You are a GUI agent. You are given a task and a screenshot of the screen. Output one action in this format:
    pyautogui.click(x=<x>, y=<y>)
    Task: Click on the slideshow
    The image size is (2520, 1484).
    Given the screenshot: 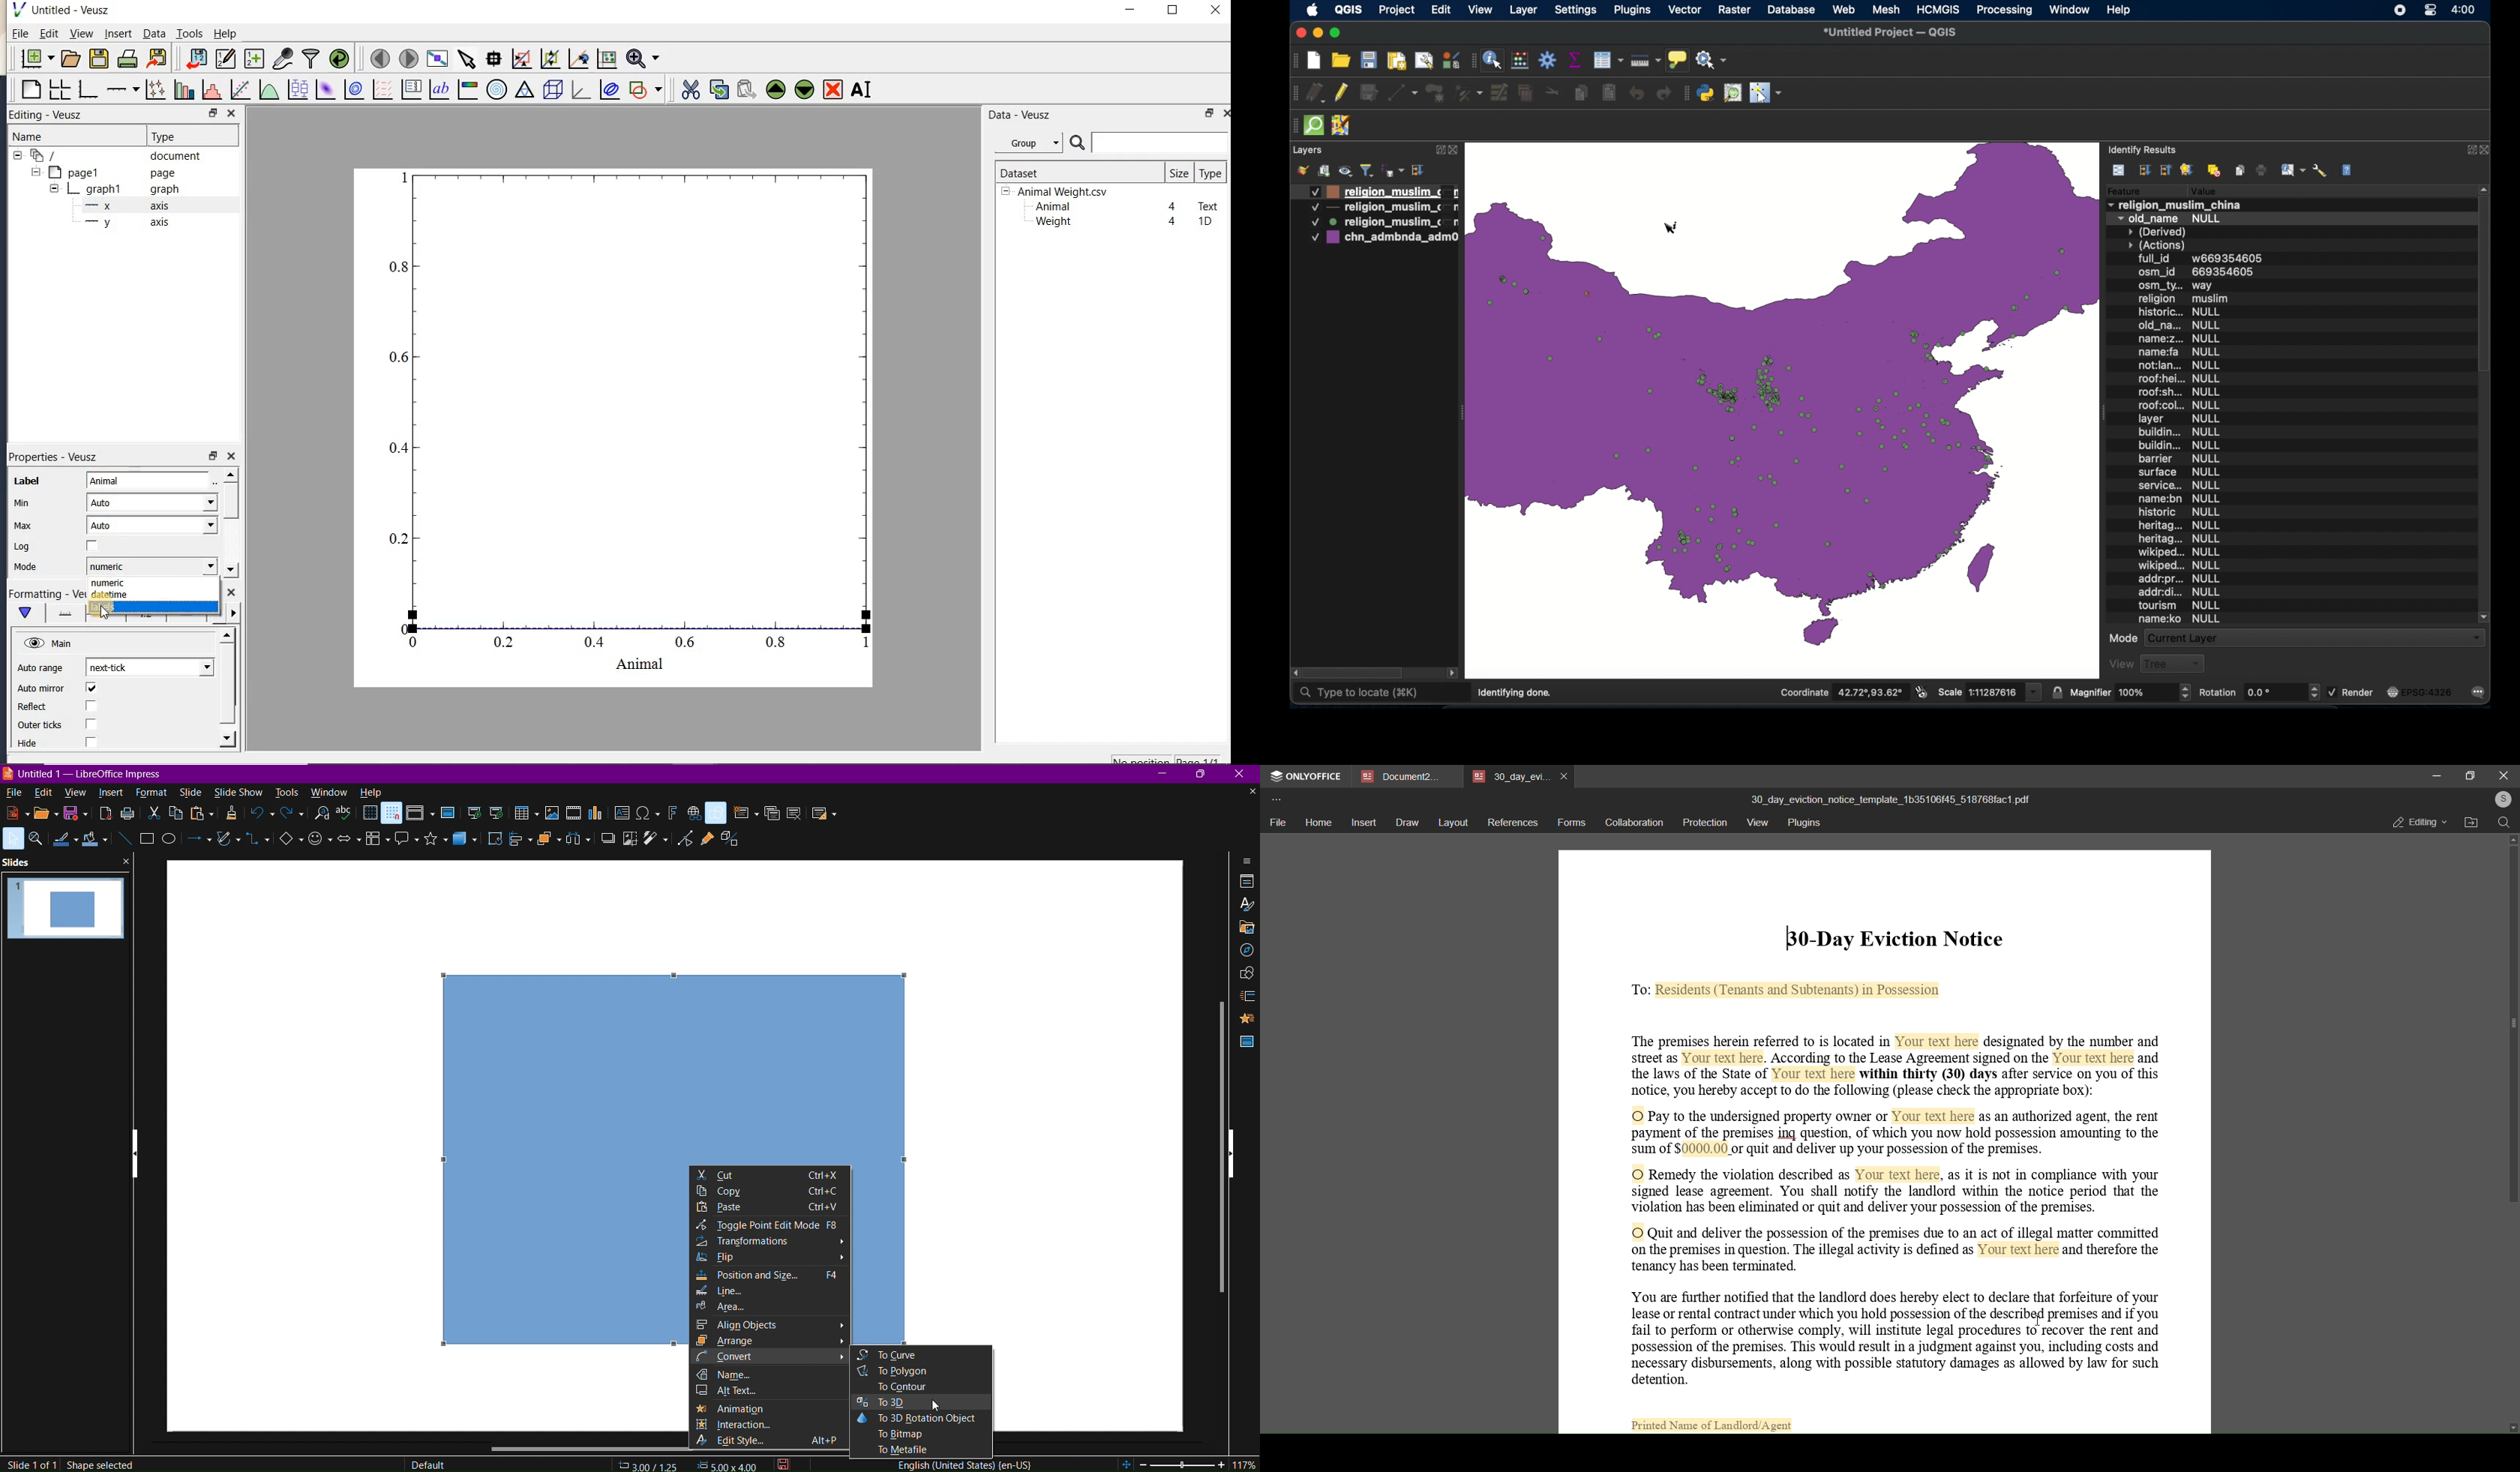 What is the action you would take?
    pyautogui.click(x=238, y=792)
    